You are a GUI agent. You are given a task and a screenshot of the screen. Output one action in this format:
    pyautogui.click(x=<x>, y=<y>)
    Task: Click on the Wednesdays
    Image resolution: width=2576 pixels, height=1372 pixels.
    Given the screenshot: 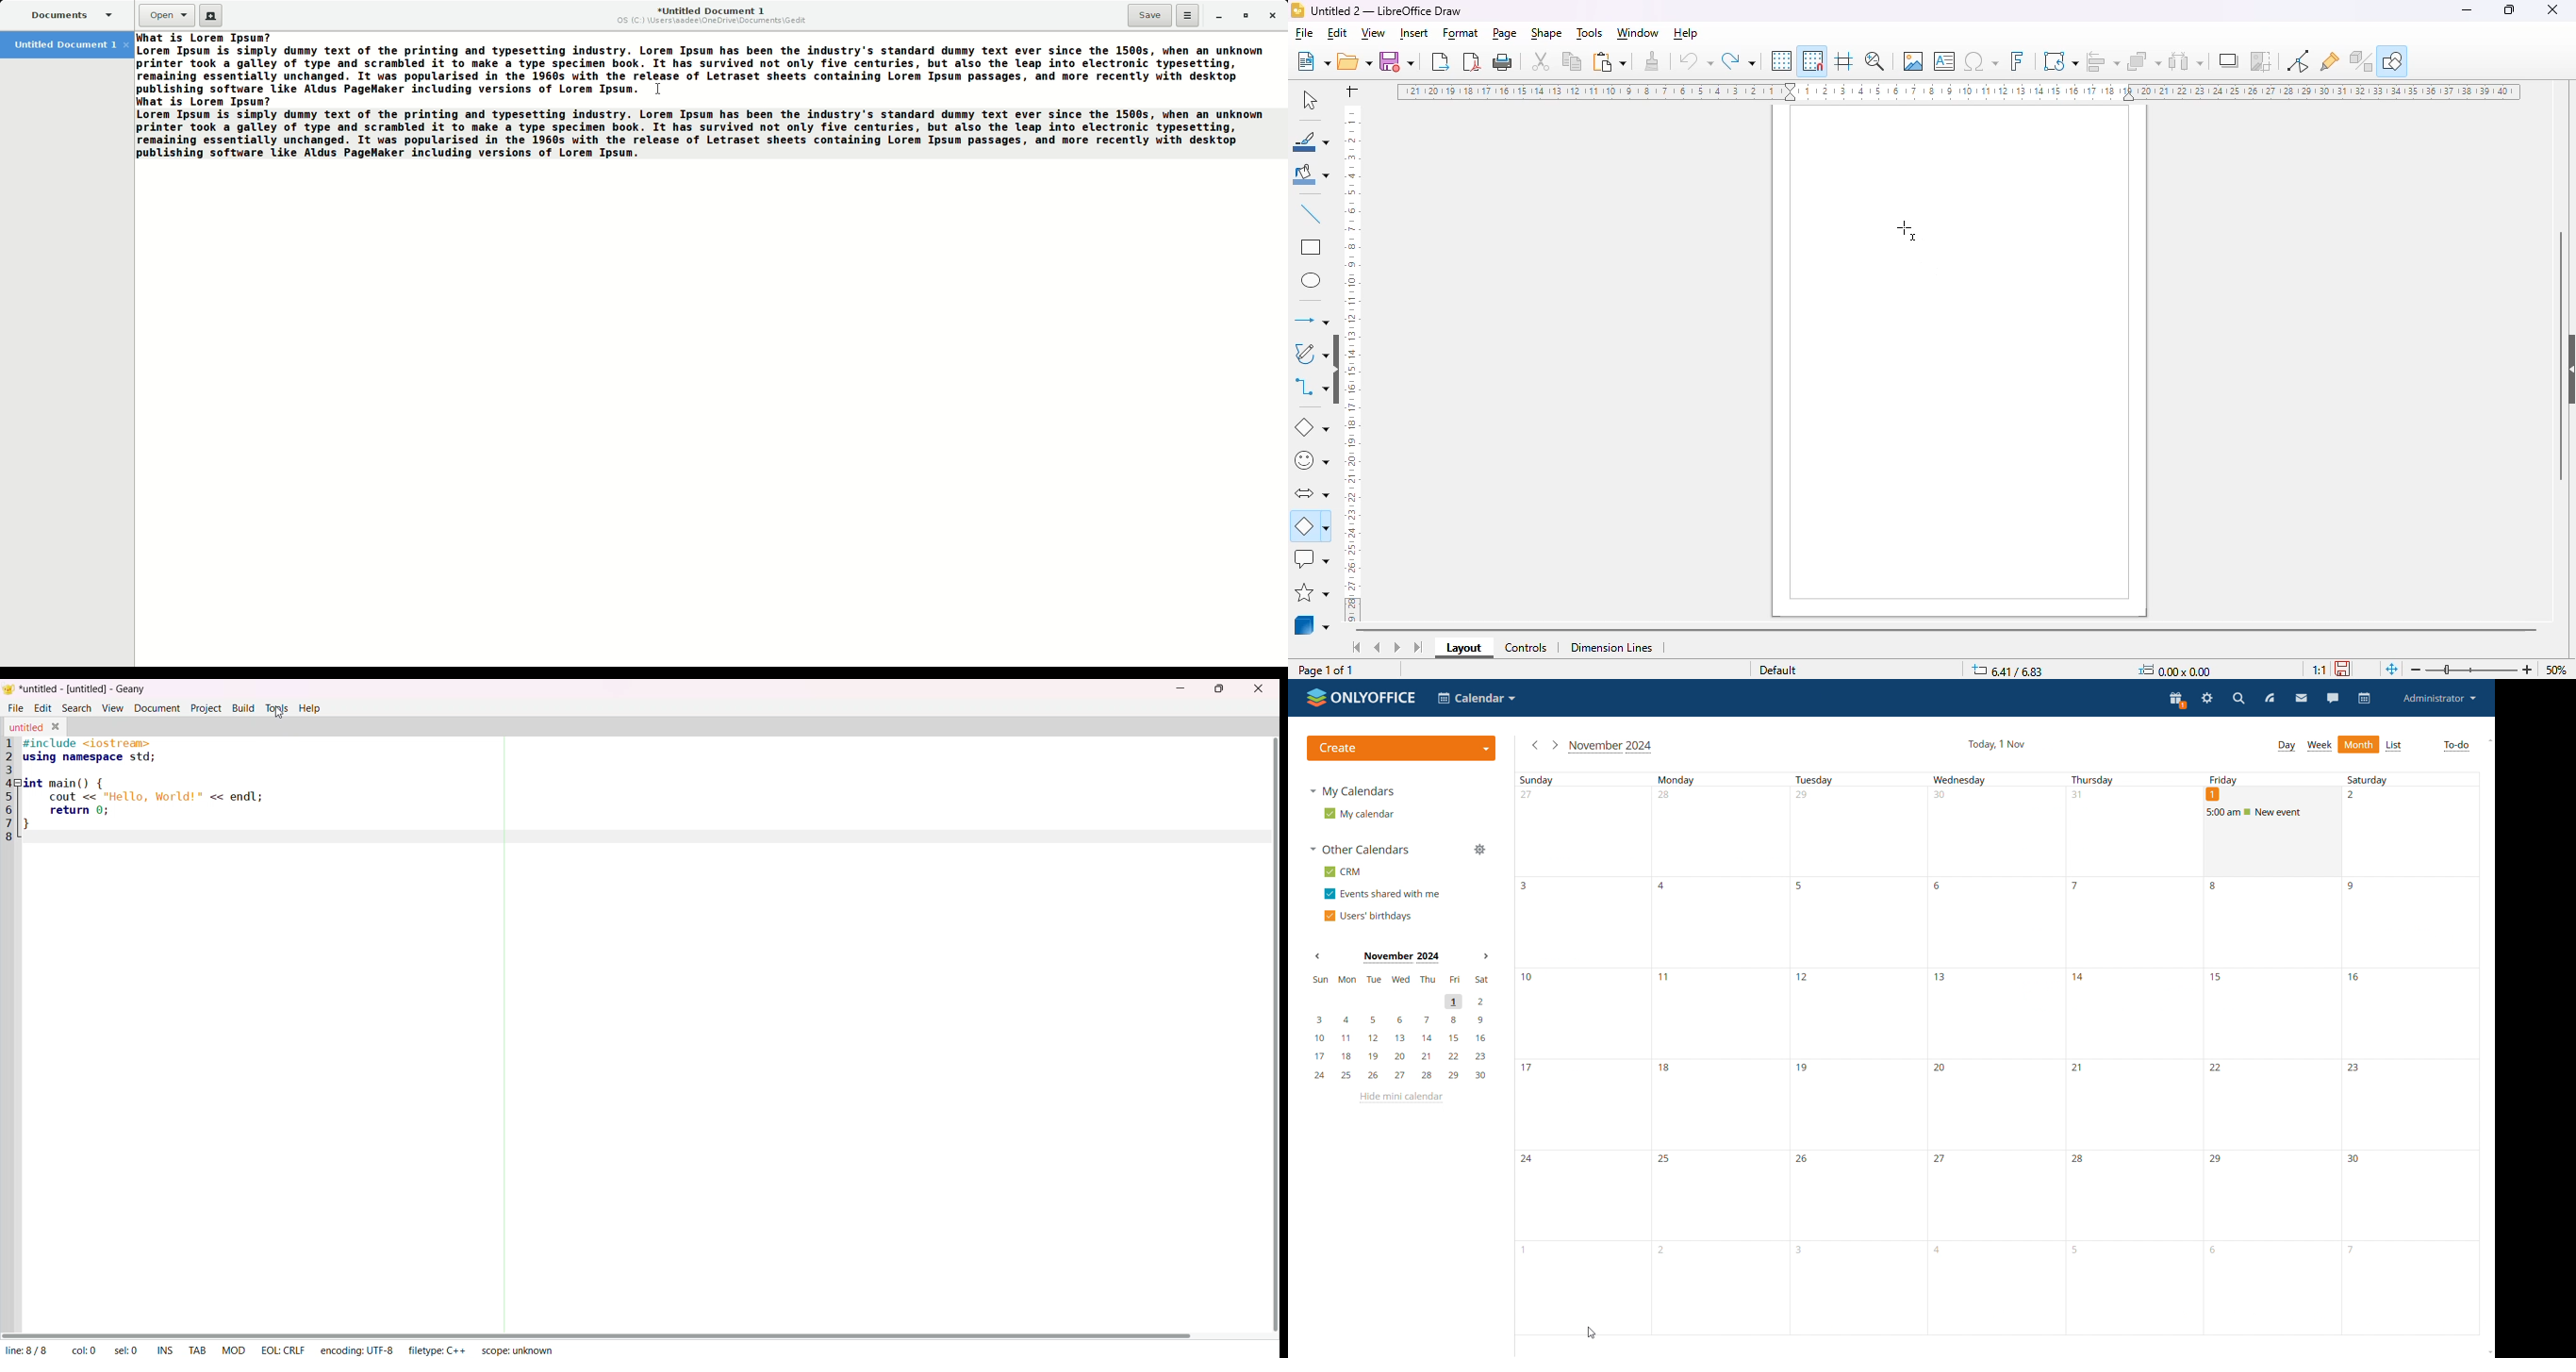 What is the action you would take?
    pyautogui.click(x=1993, y=1054)
    